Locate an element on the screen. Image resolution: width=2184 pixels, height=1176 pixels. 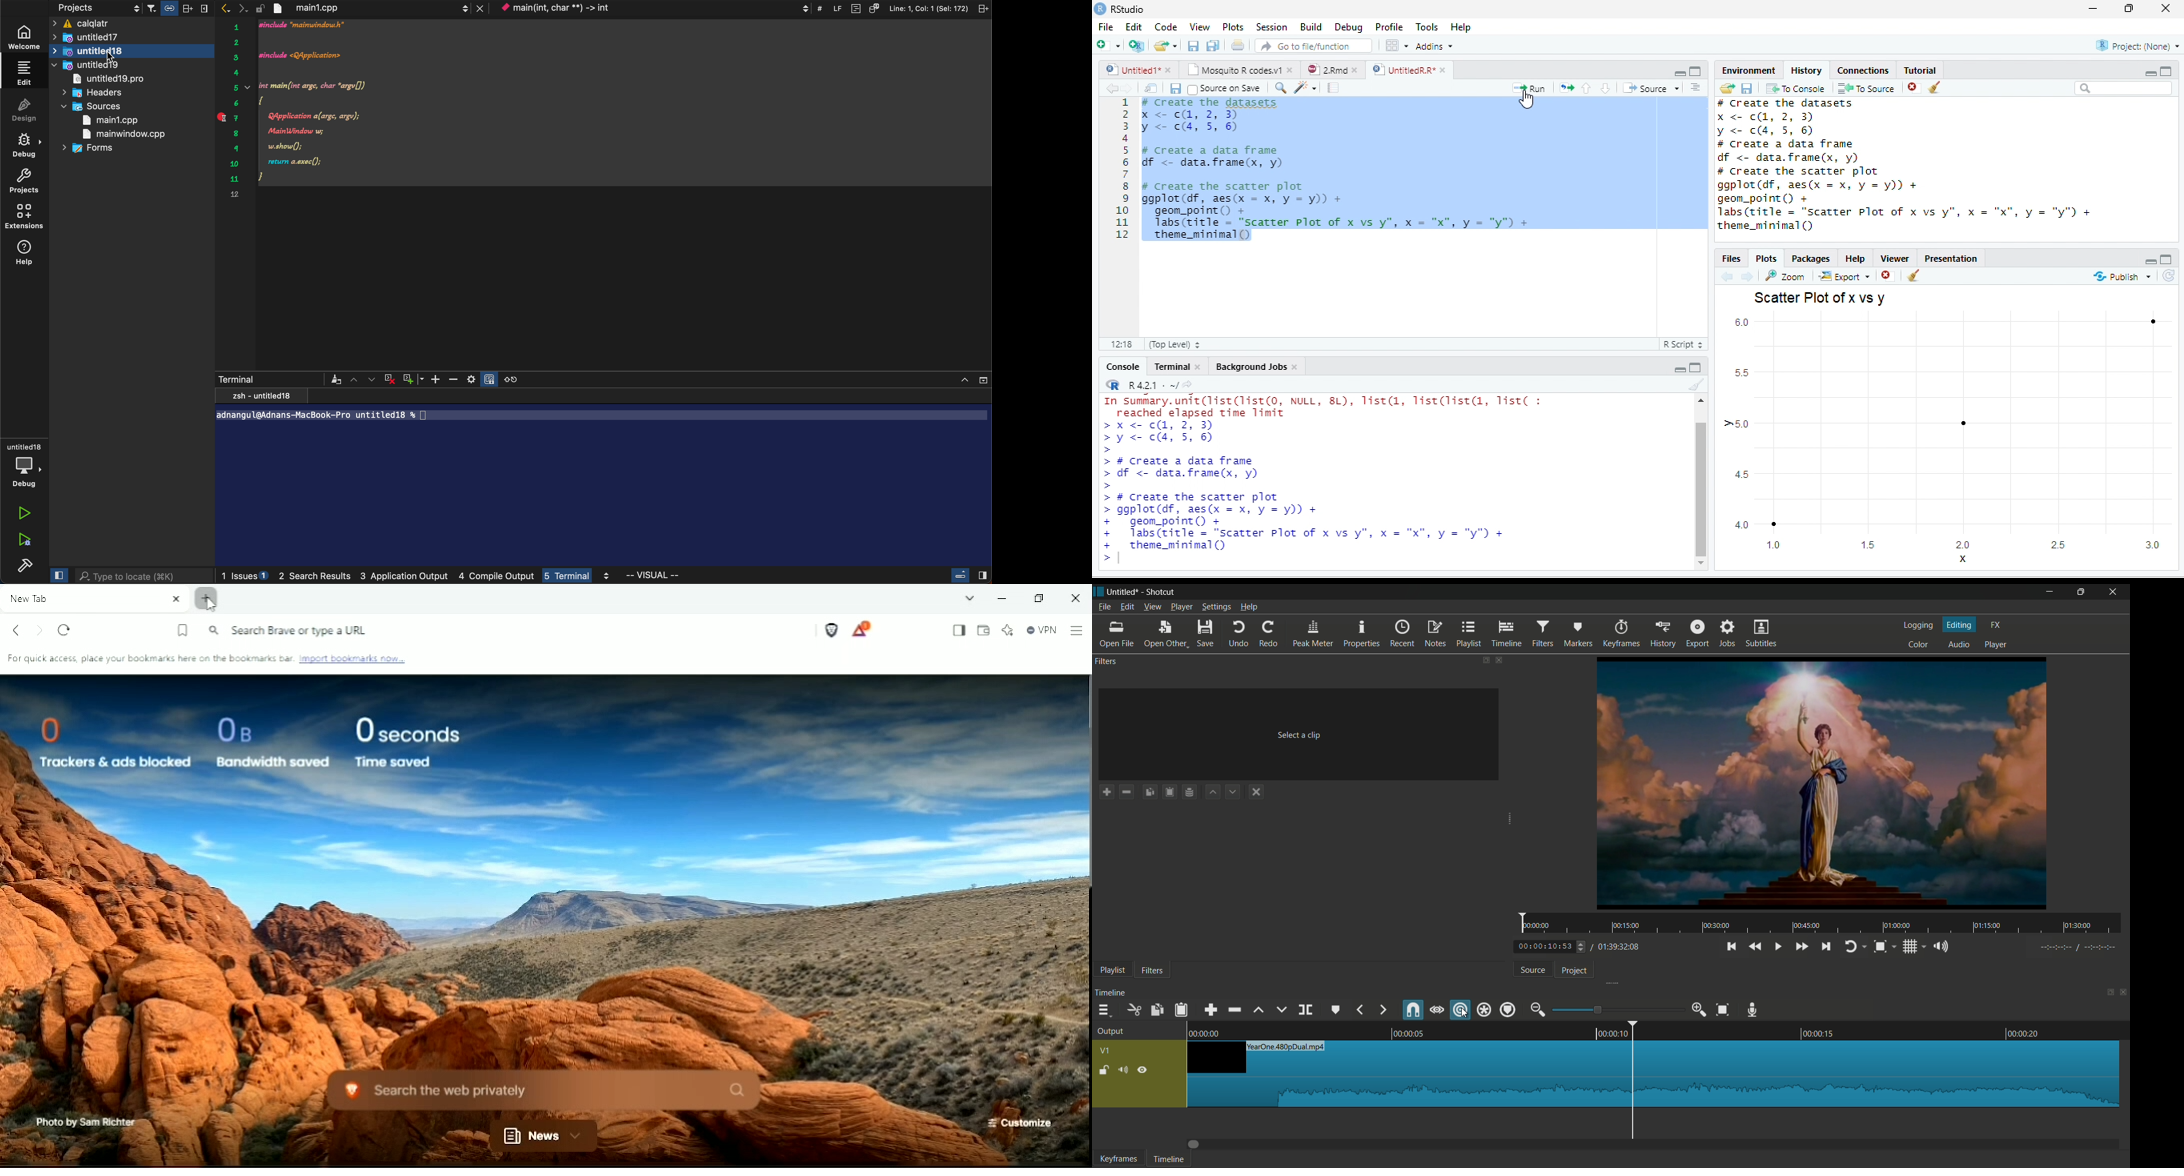
Print the current file is located at coordinates (1238, 45).